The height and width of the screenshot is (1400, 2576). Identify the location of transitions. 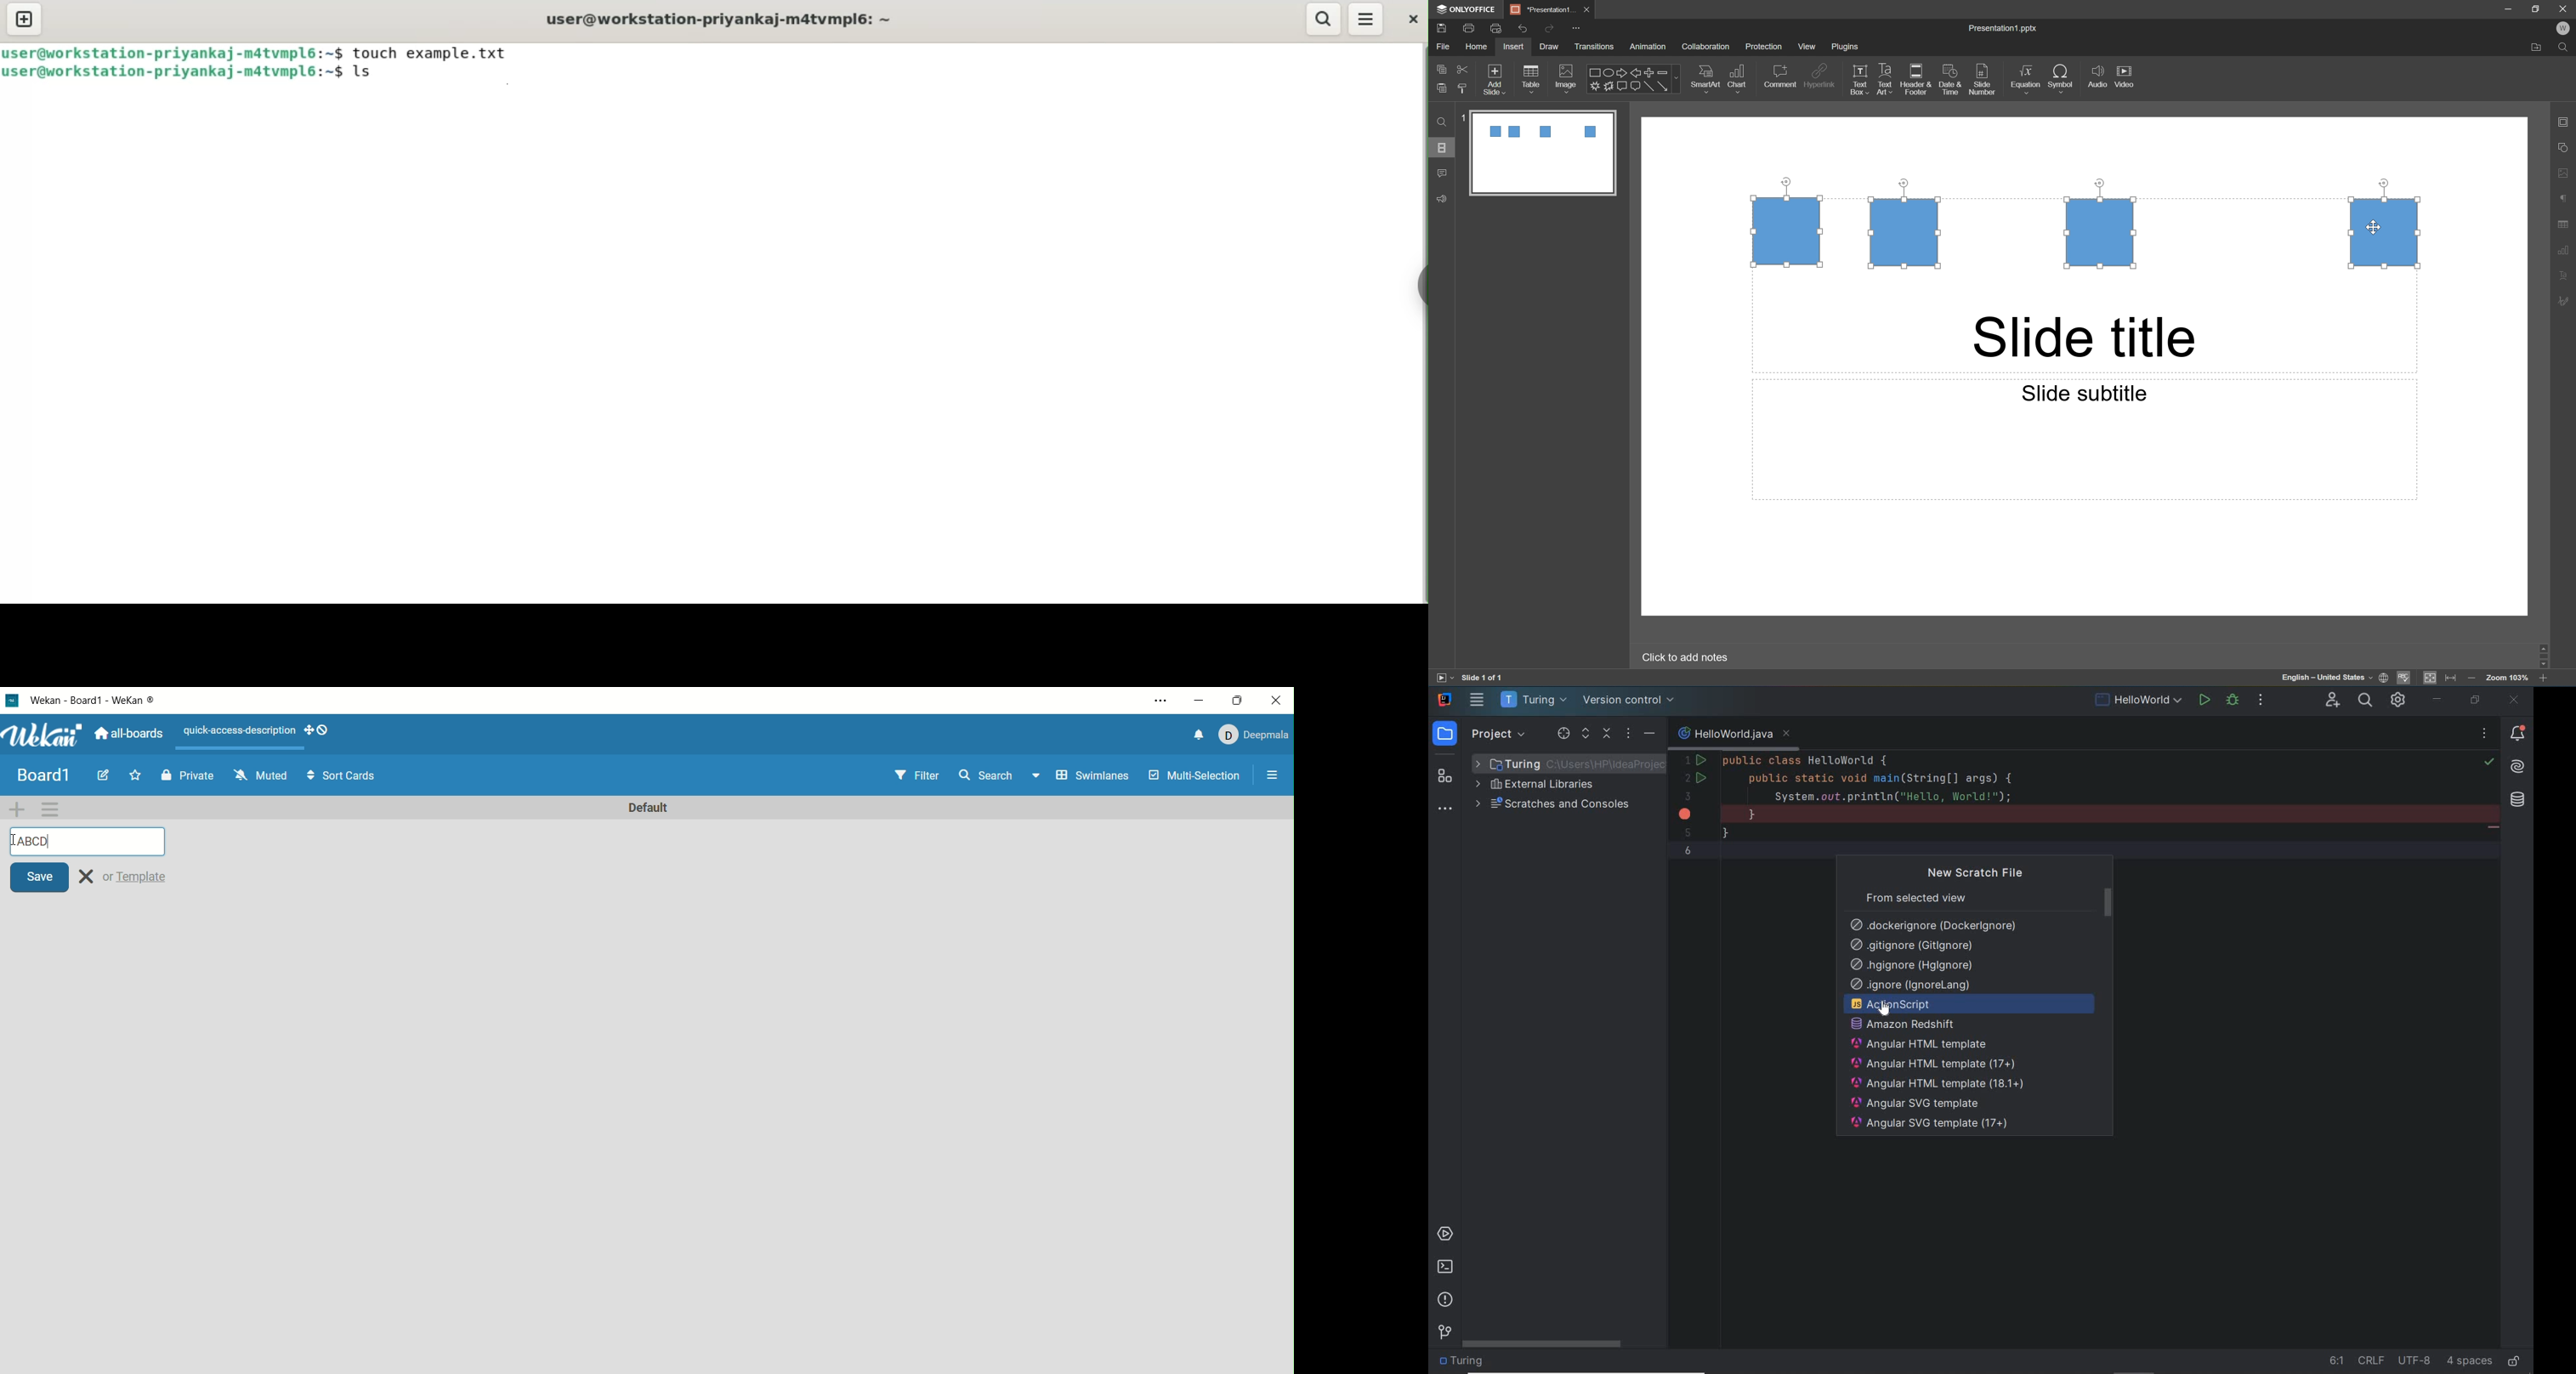
(1596, 46).